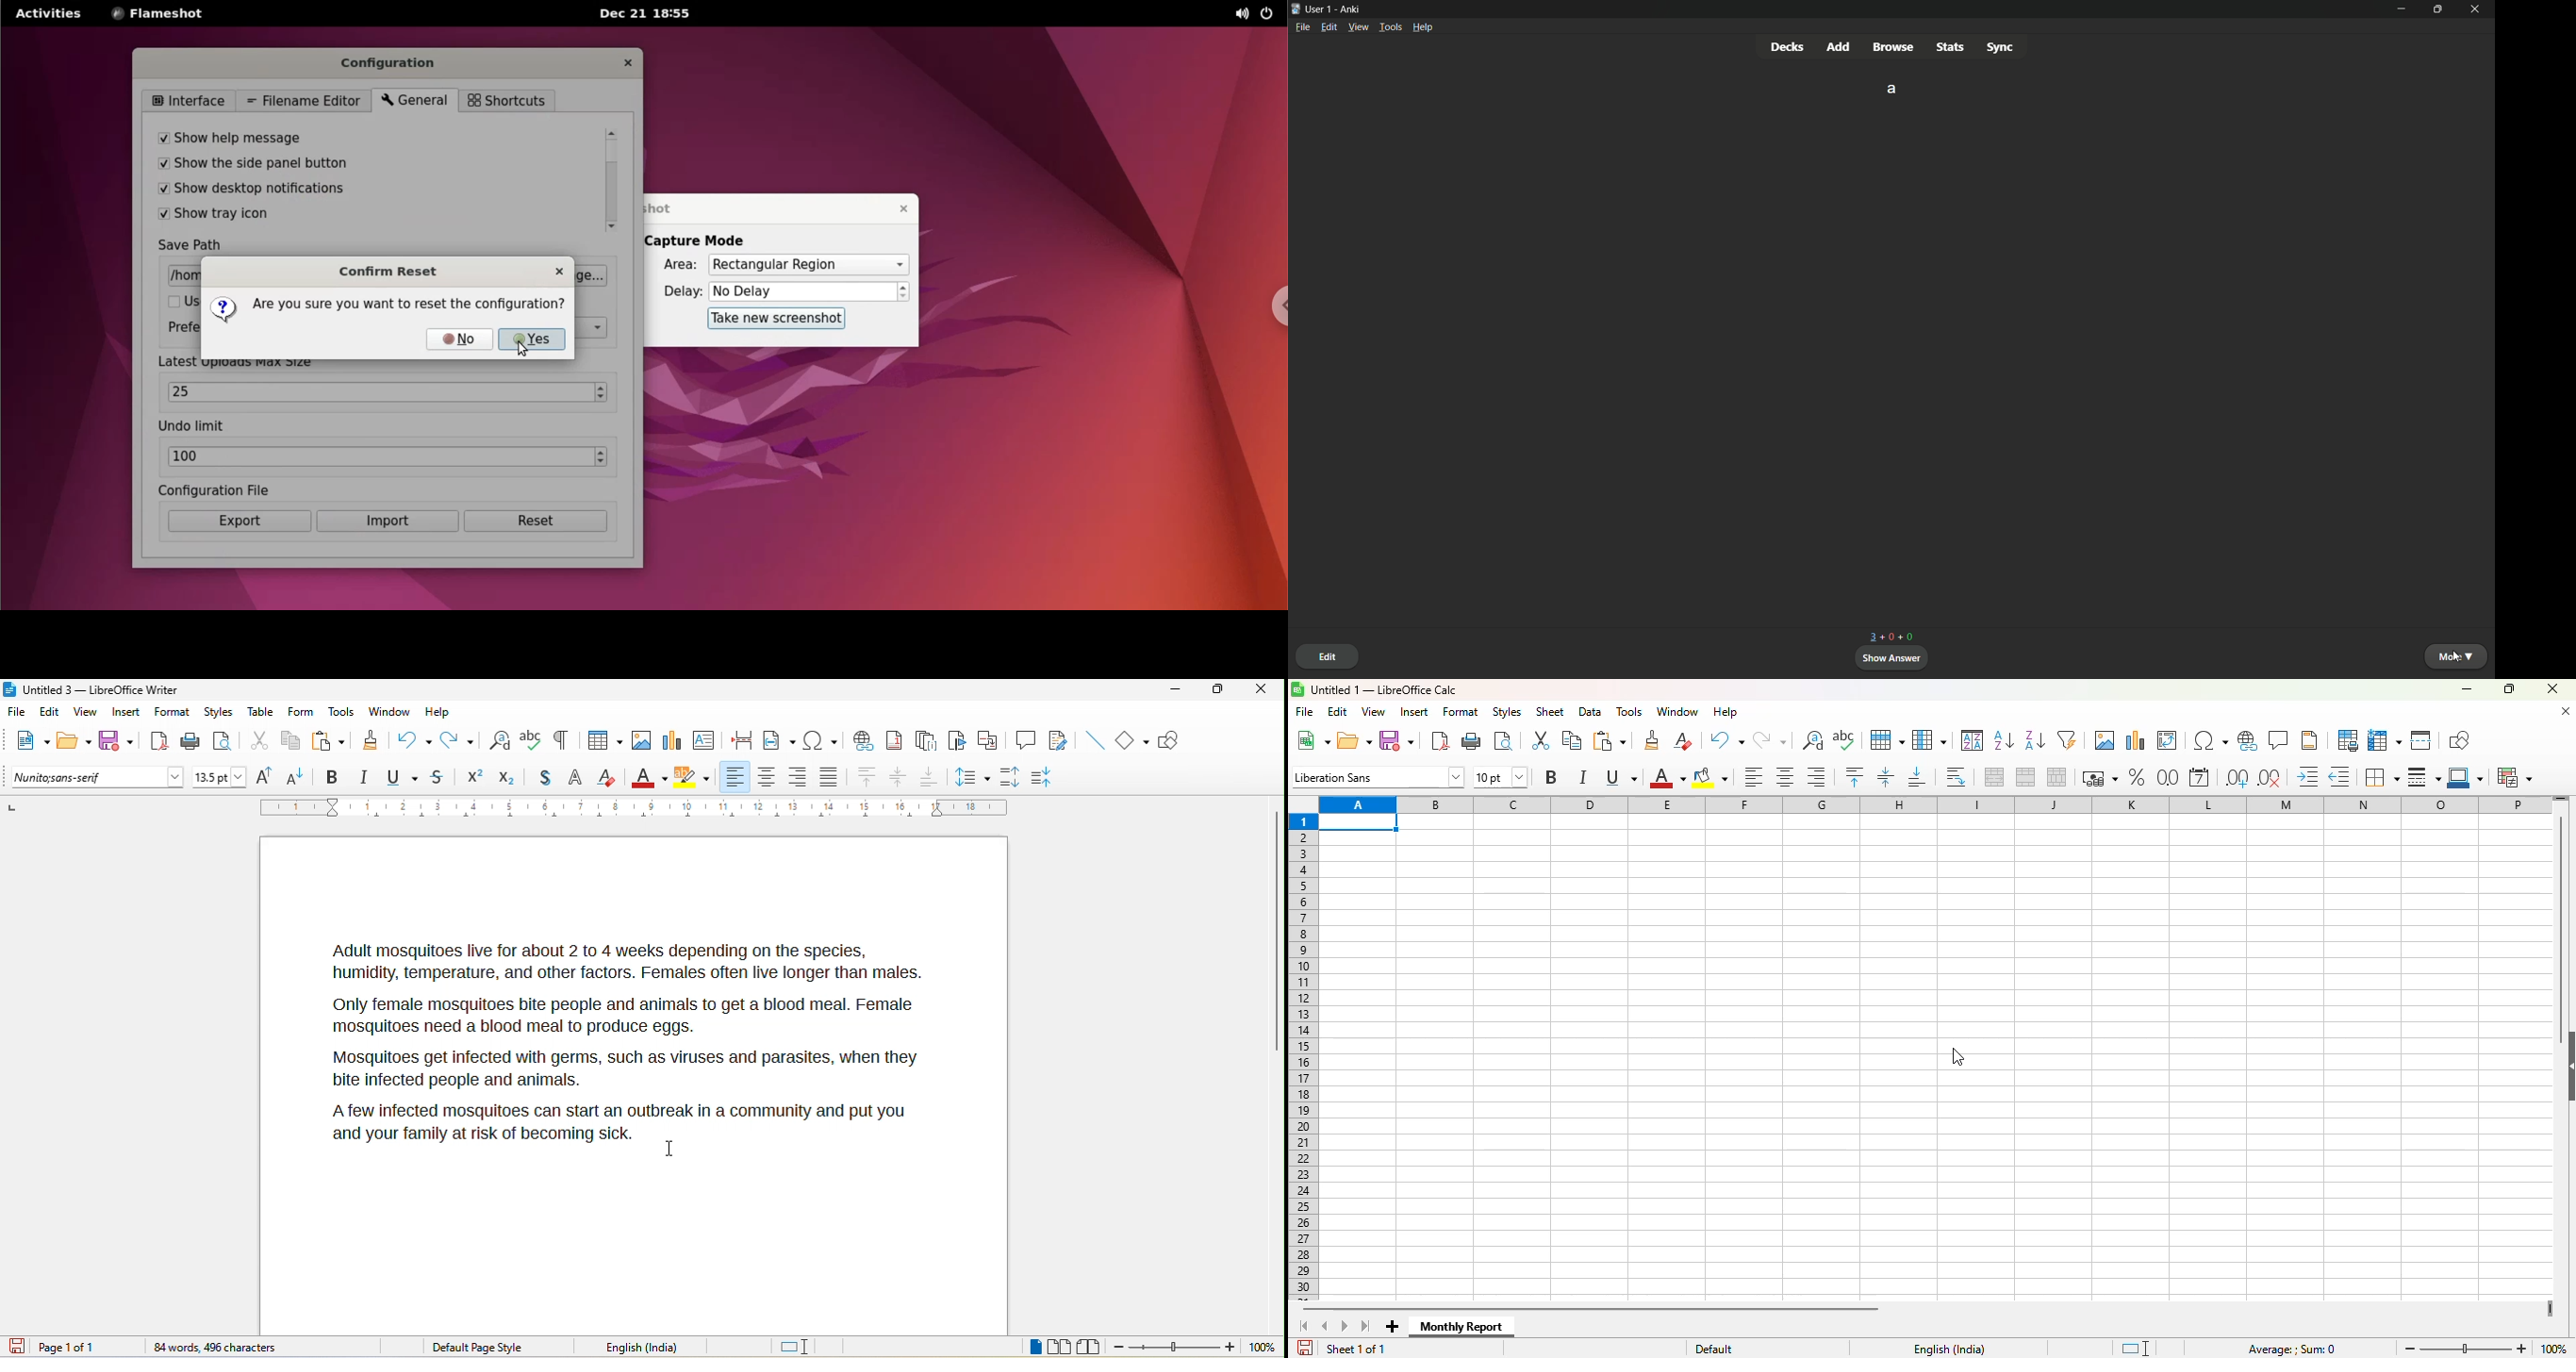 Image resolution: width=2576 pixels, height=1372 pixels. What do you see at coordinates (670, 739) in the screenshot?
I see `chart` at bounding box center [670, 739].